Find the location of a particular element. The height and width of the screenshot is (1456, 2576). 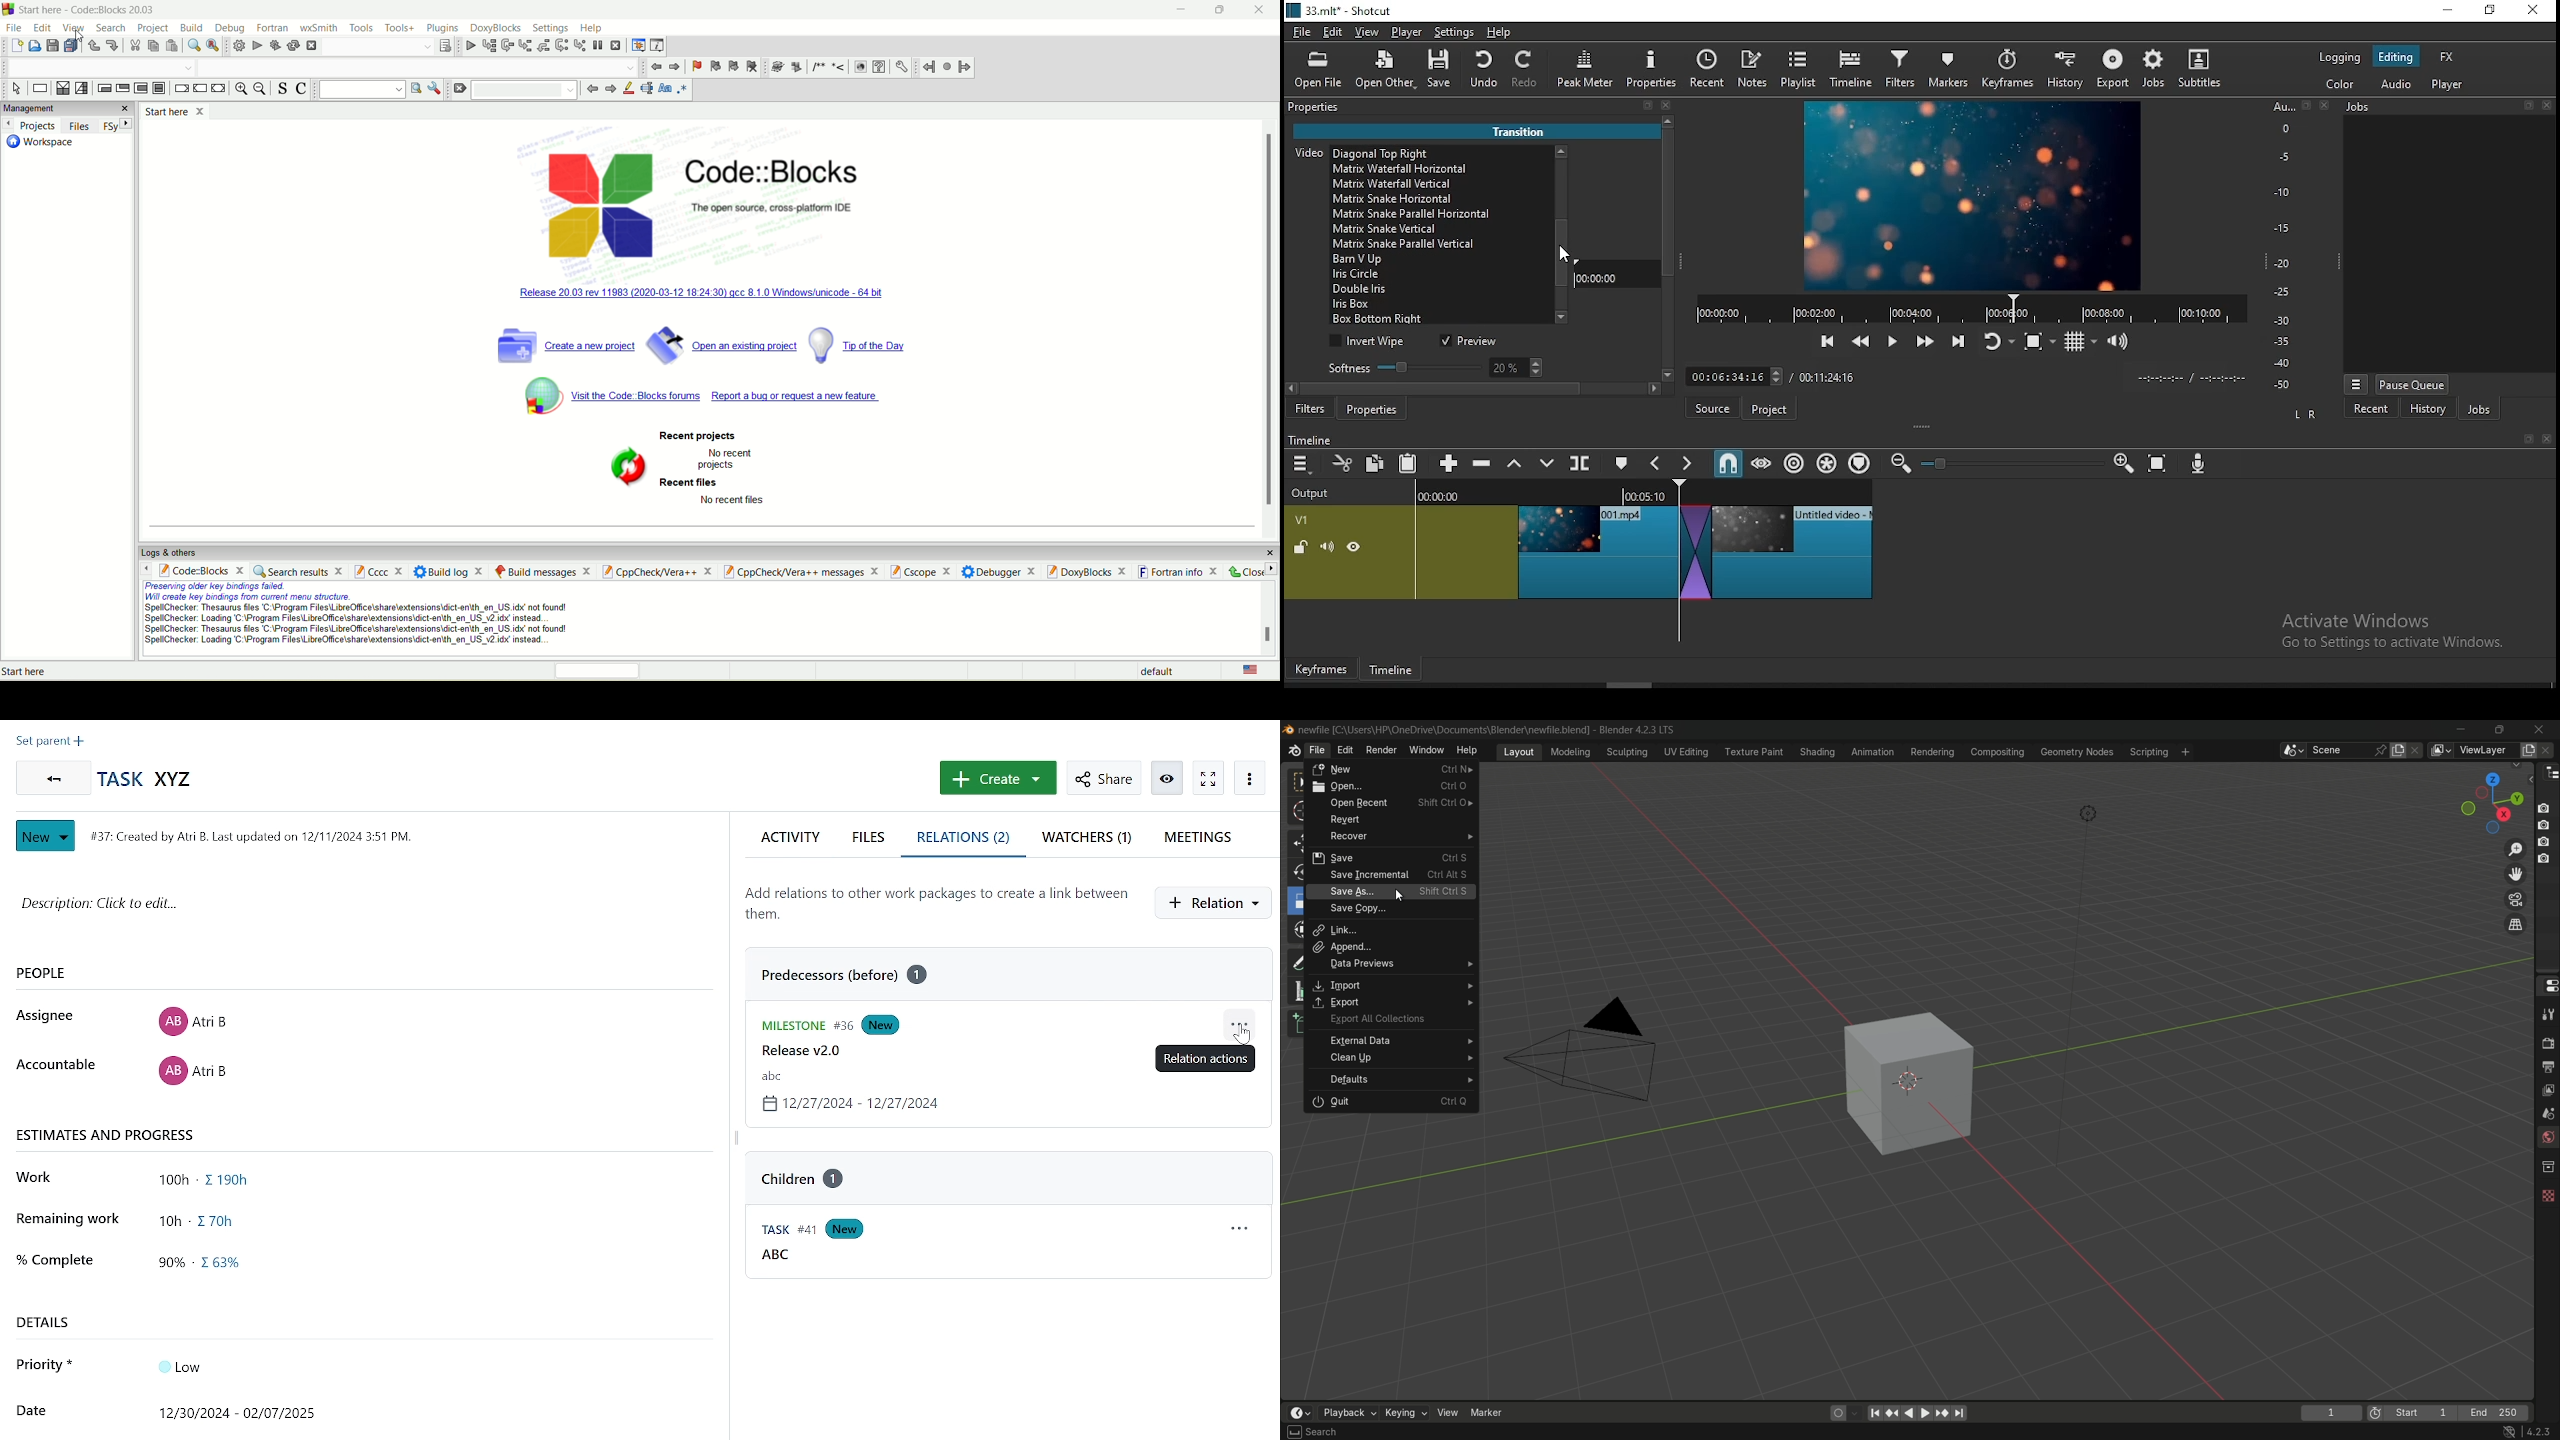

clear is located at coordinates (462, 92).